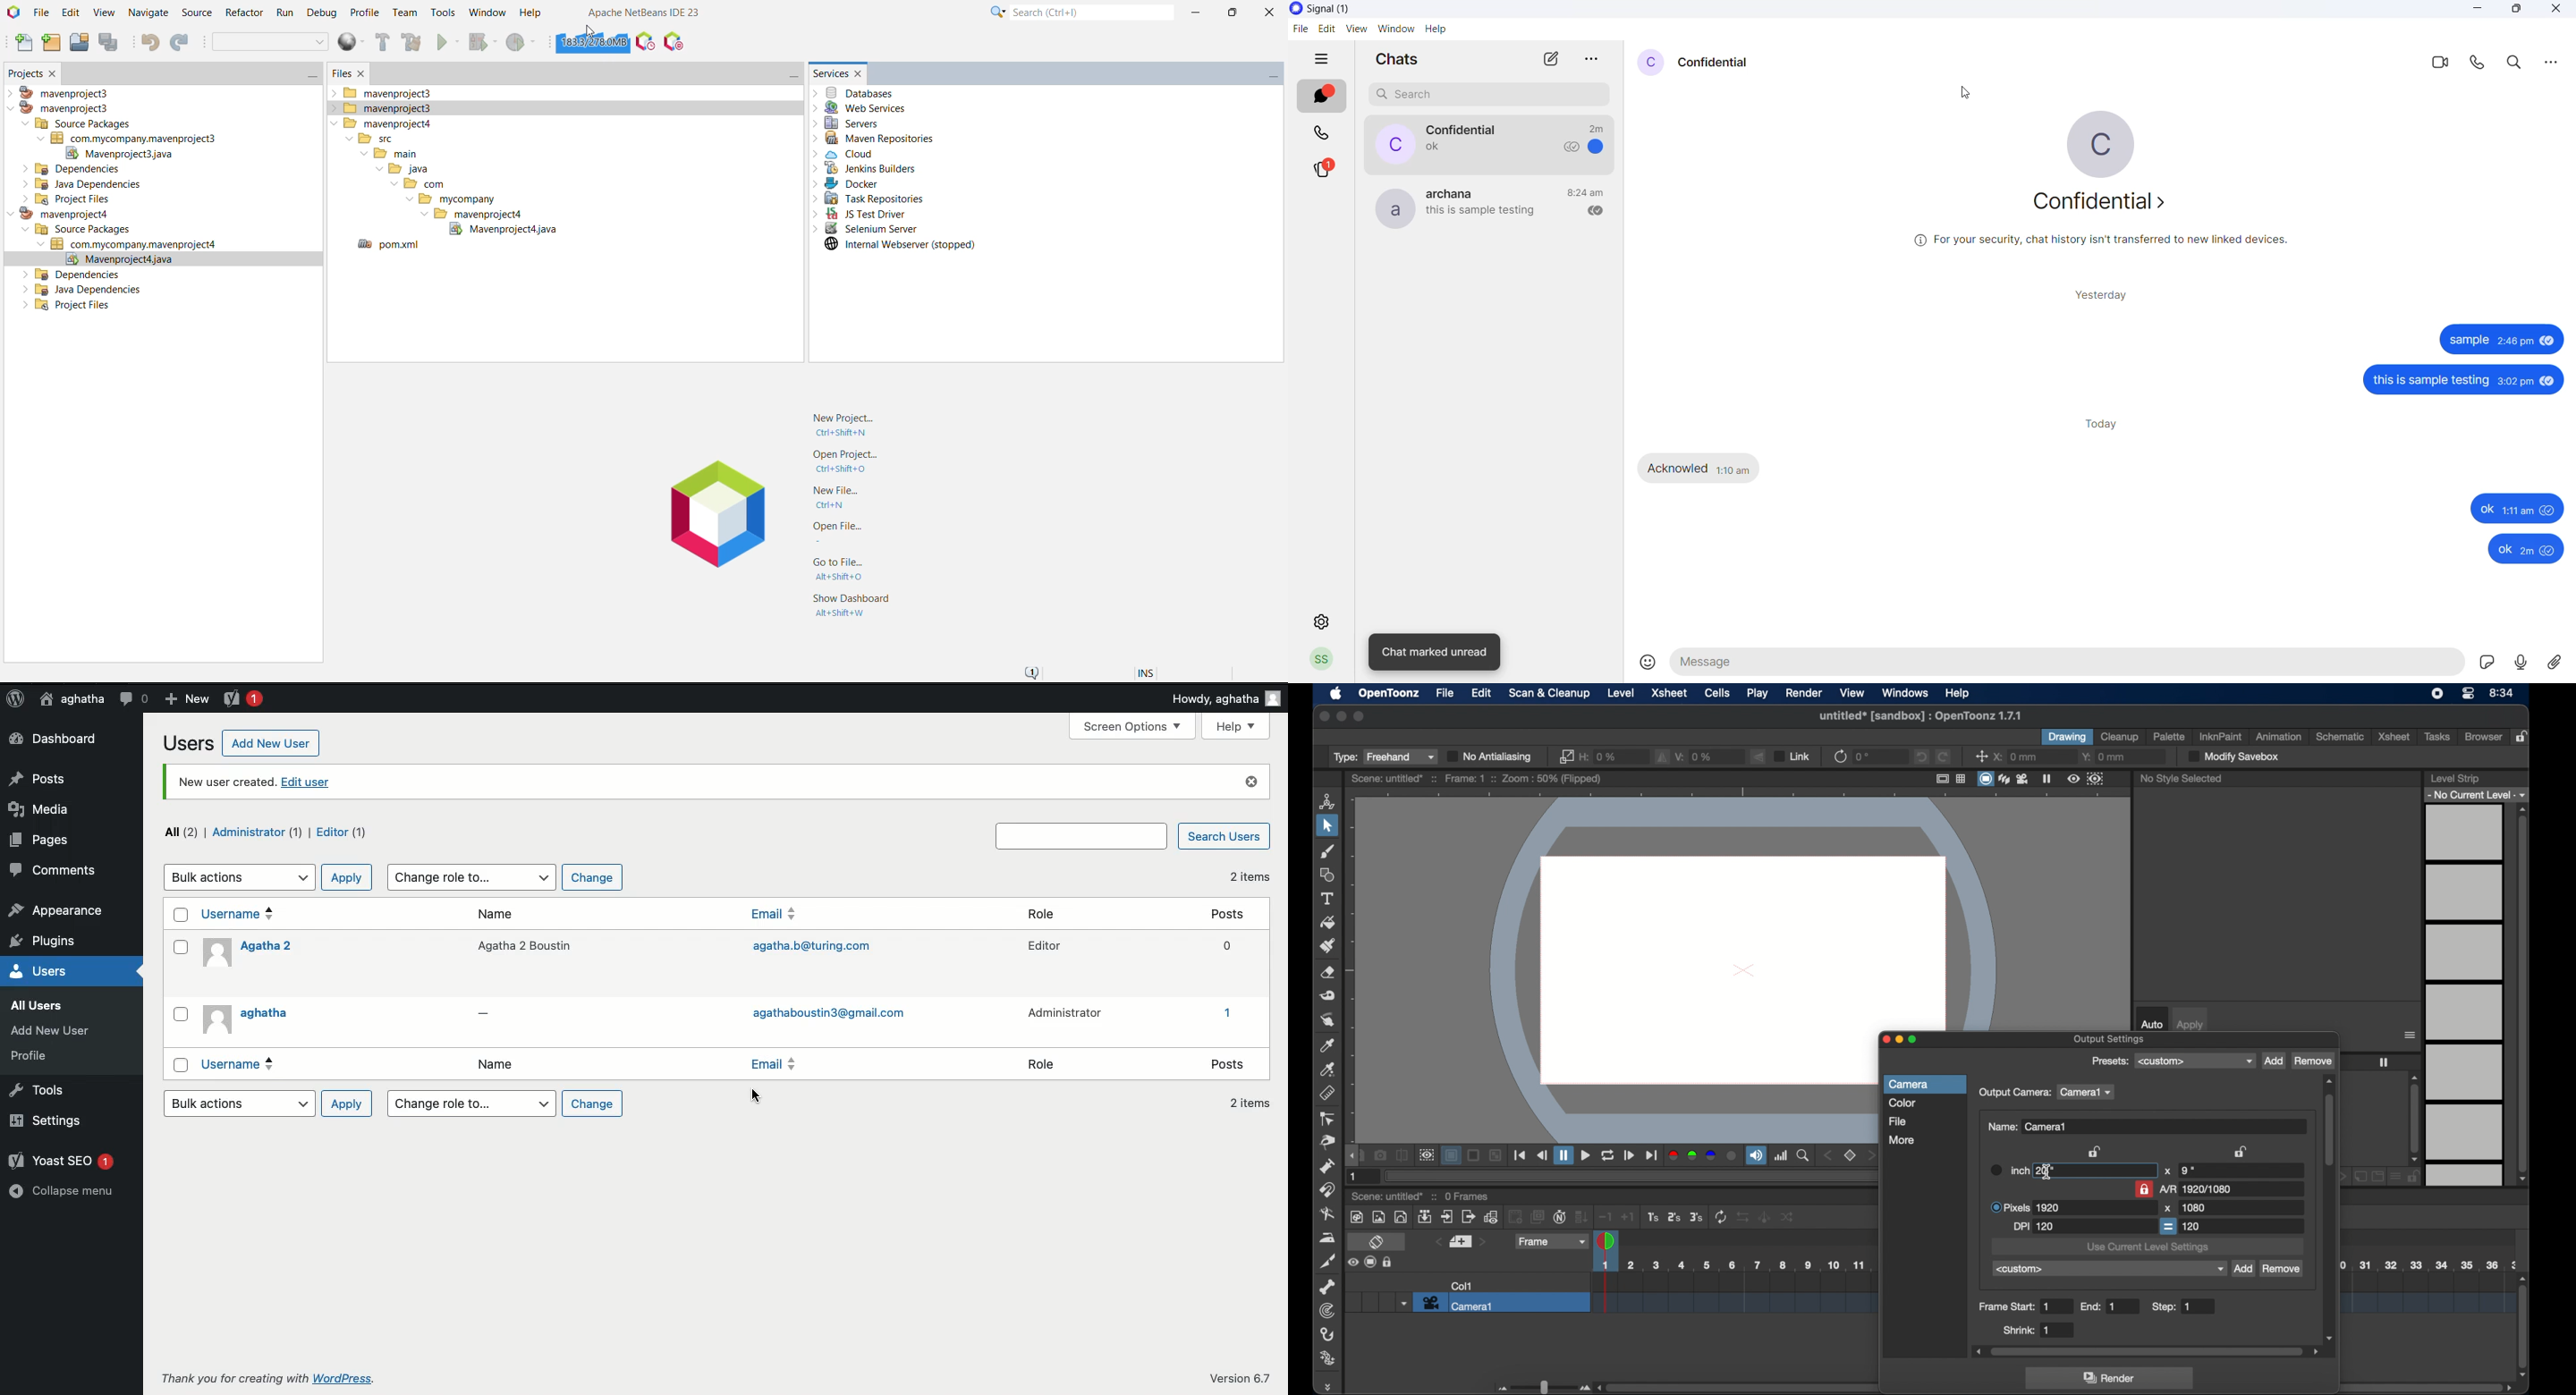 Image resolution: width=2576 pixels, height=1400 pixels. Describe the element at coordinates (504, 916) in the screenshot. I see `Name` at that location.